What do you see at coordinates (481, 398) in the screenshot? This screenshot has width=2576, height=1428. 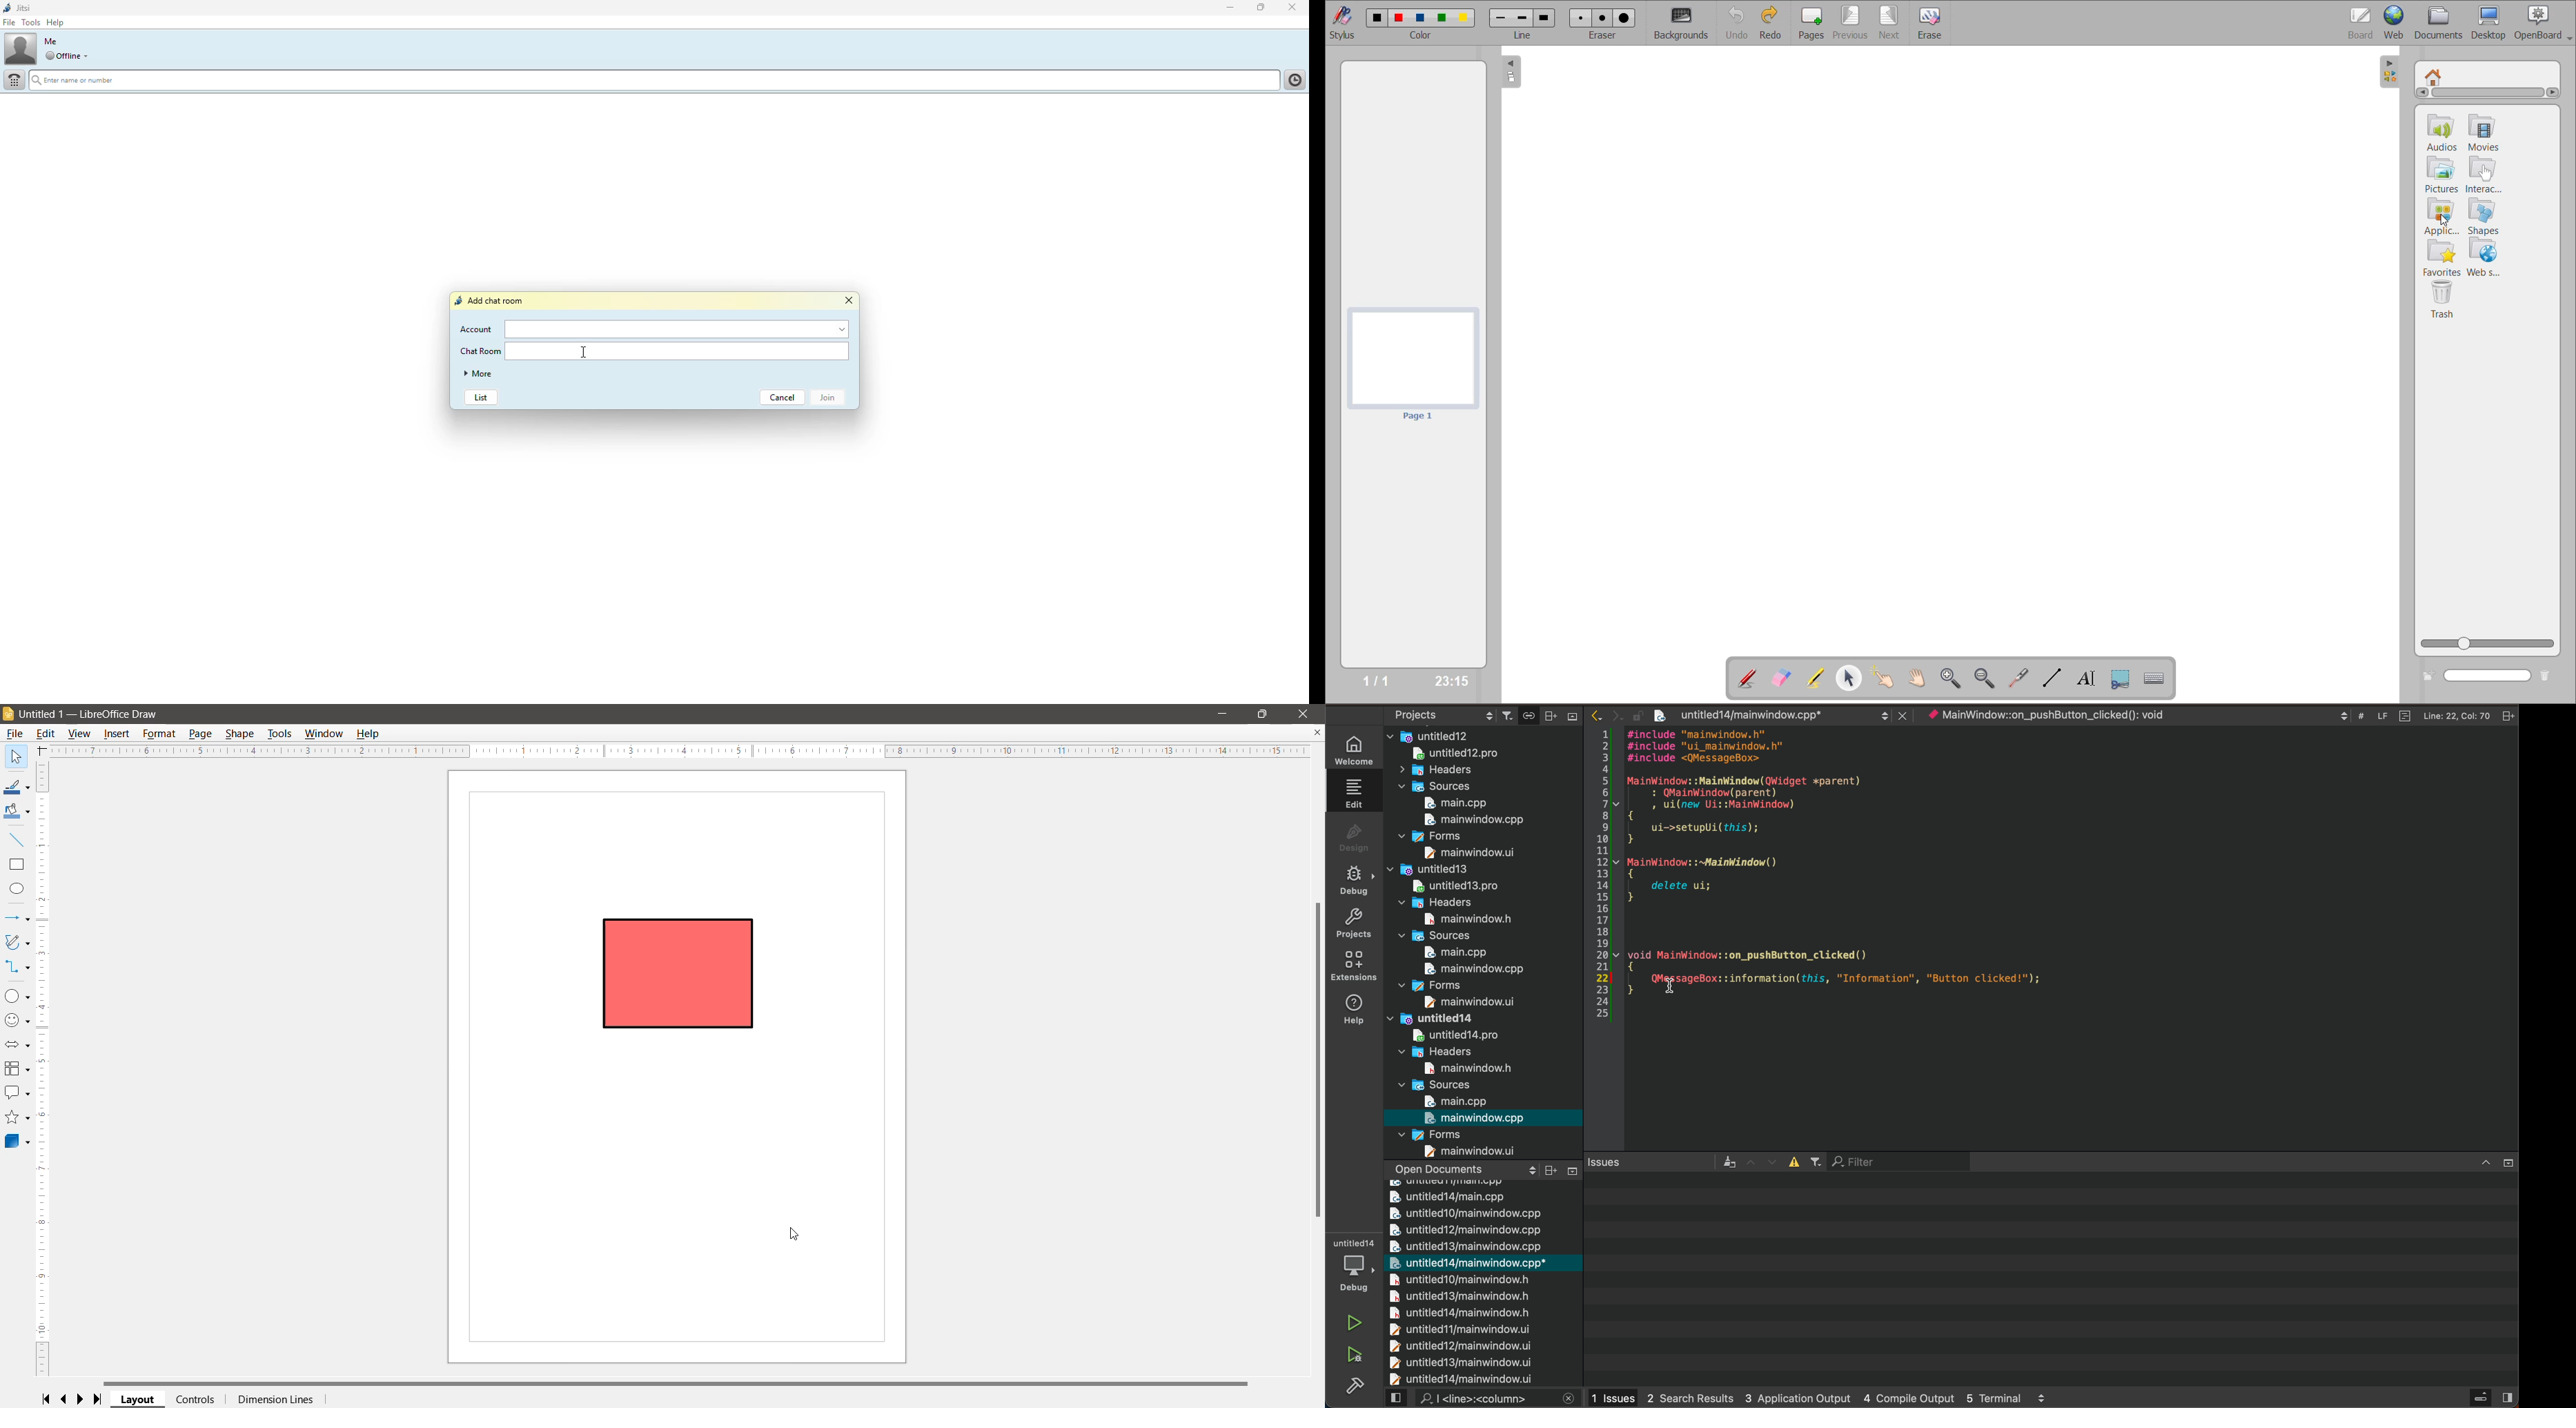 I see `list` at bounding box center [481, 398].